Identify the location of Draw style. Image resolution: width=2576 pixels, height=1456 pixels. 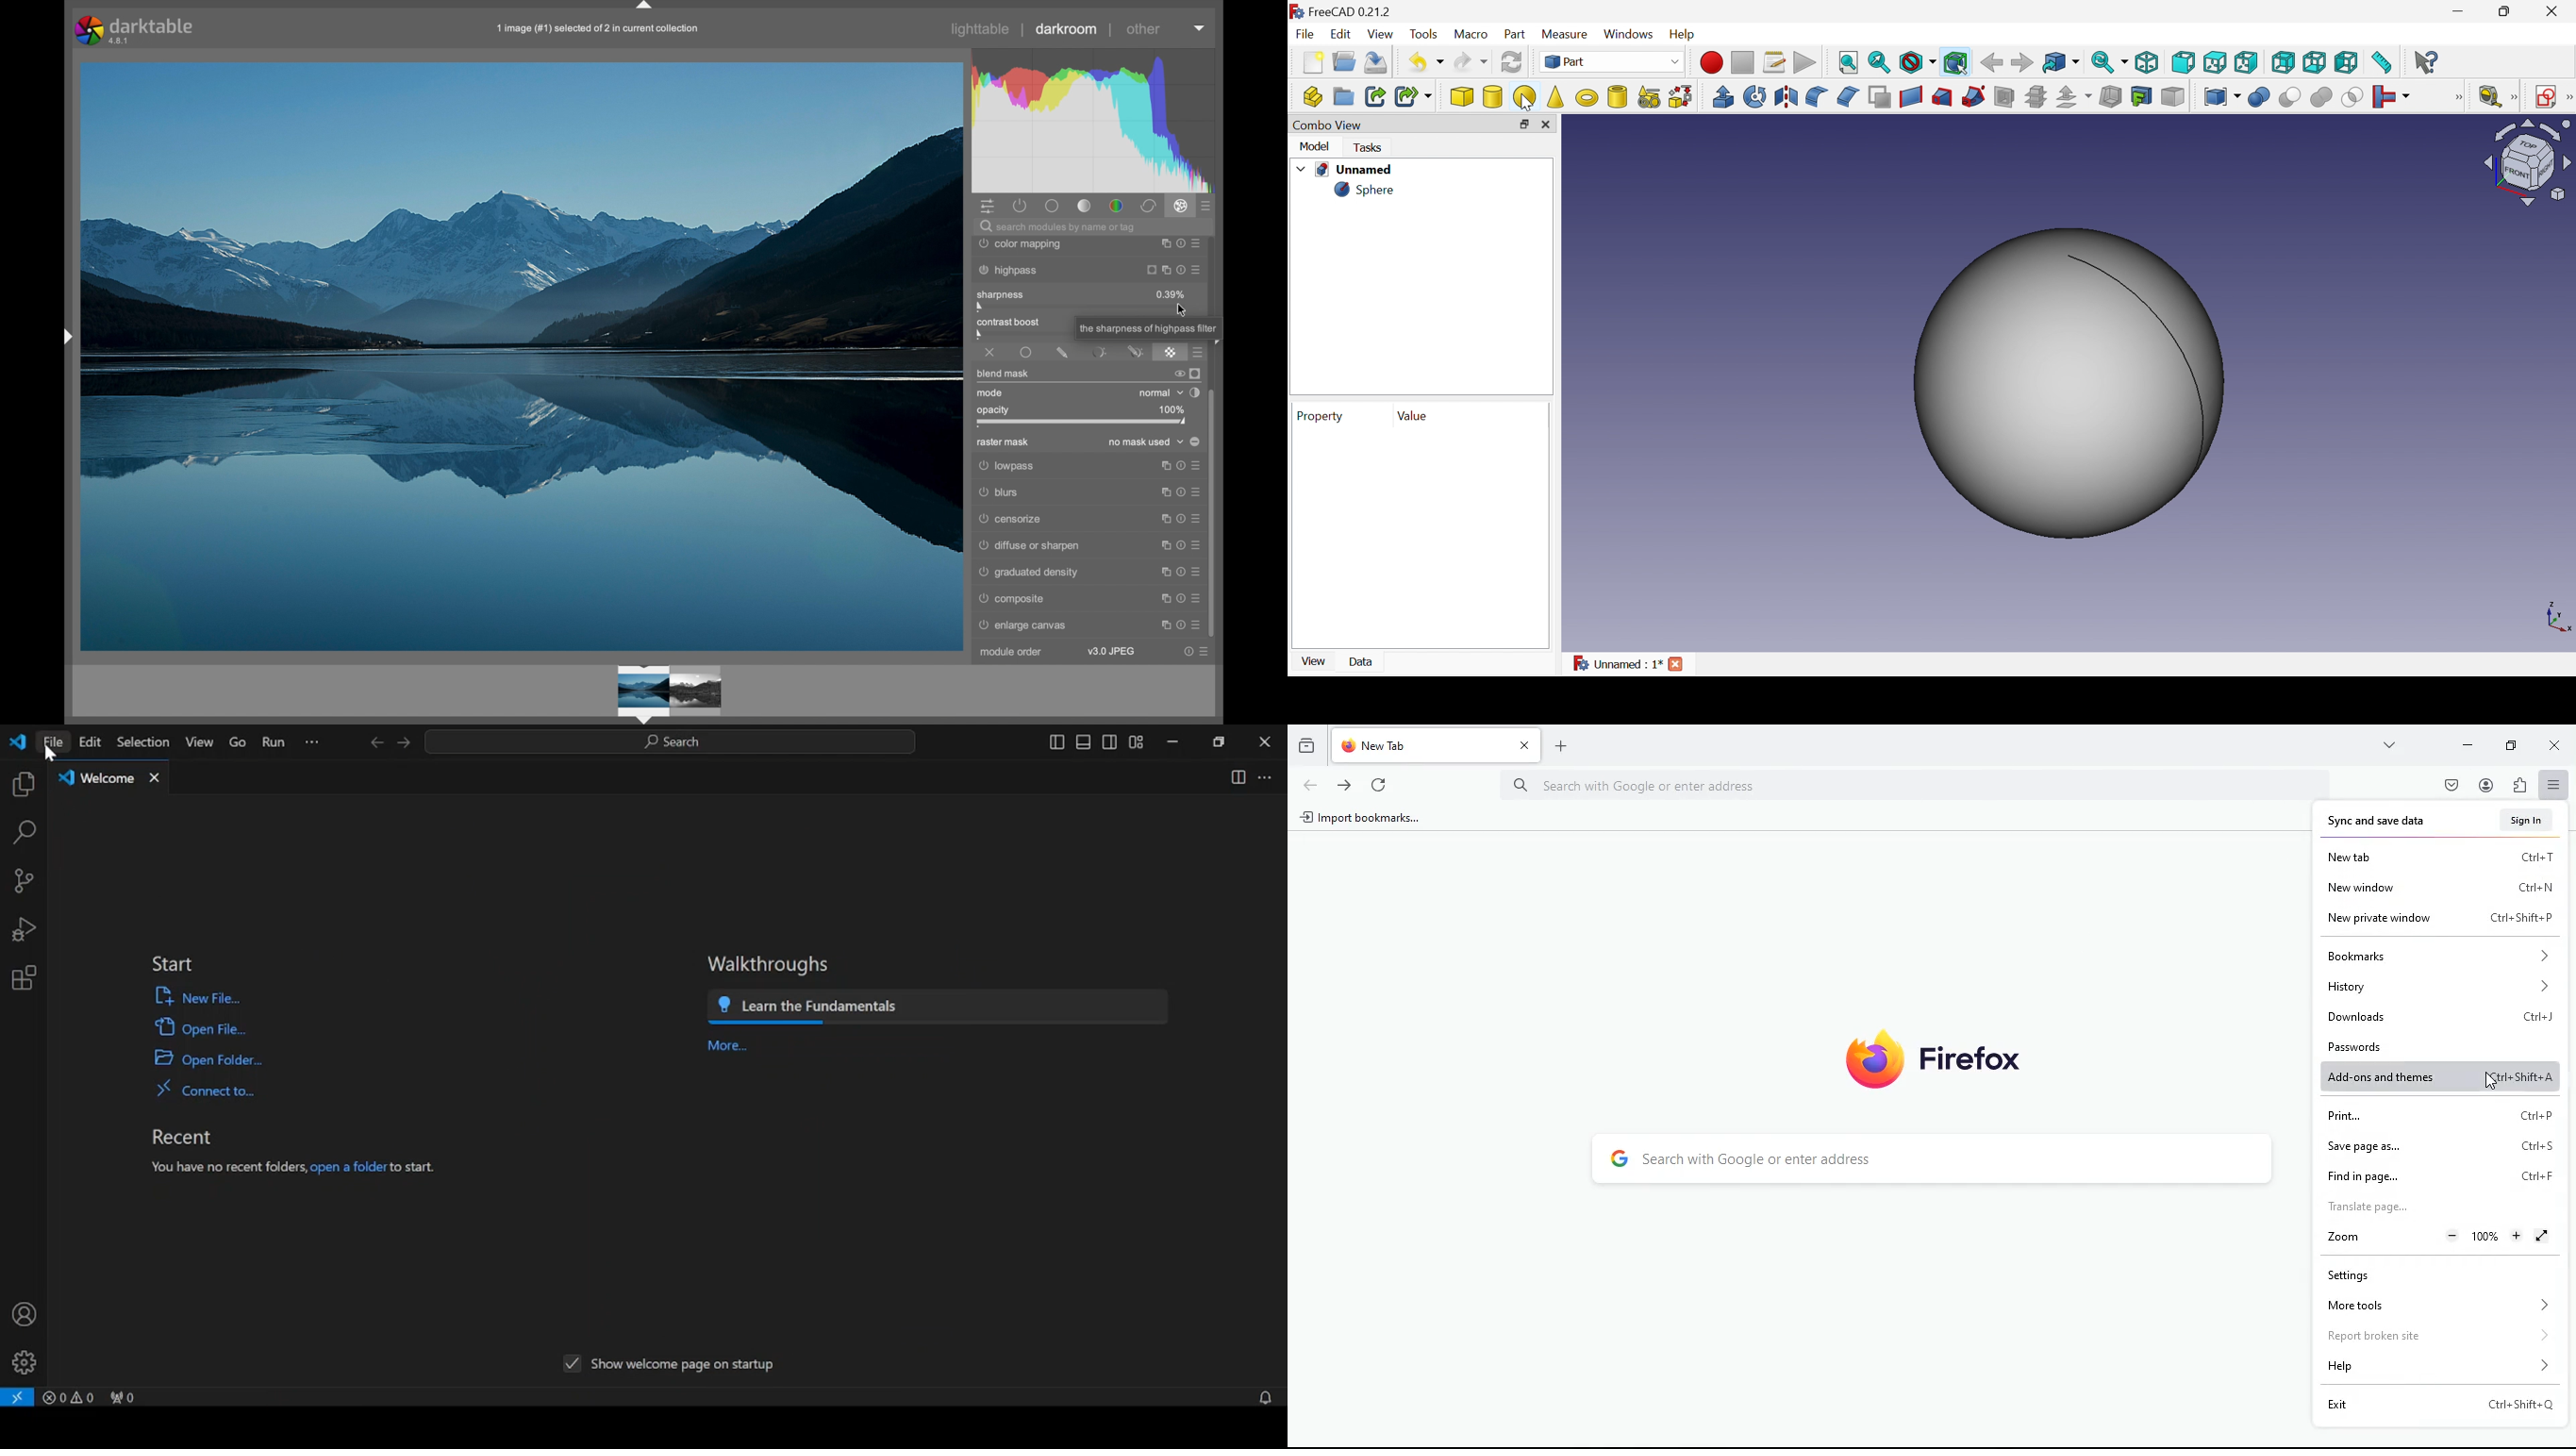
(1919, 63).